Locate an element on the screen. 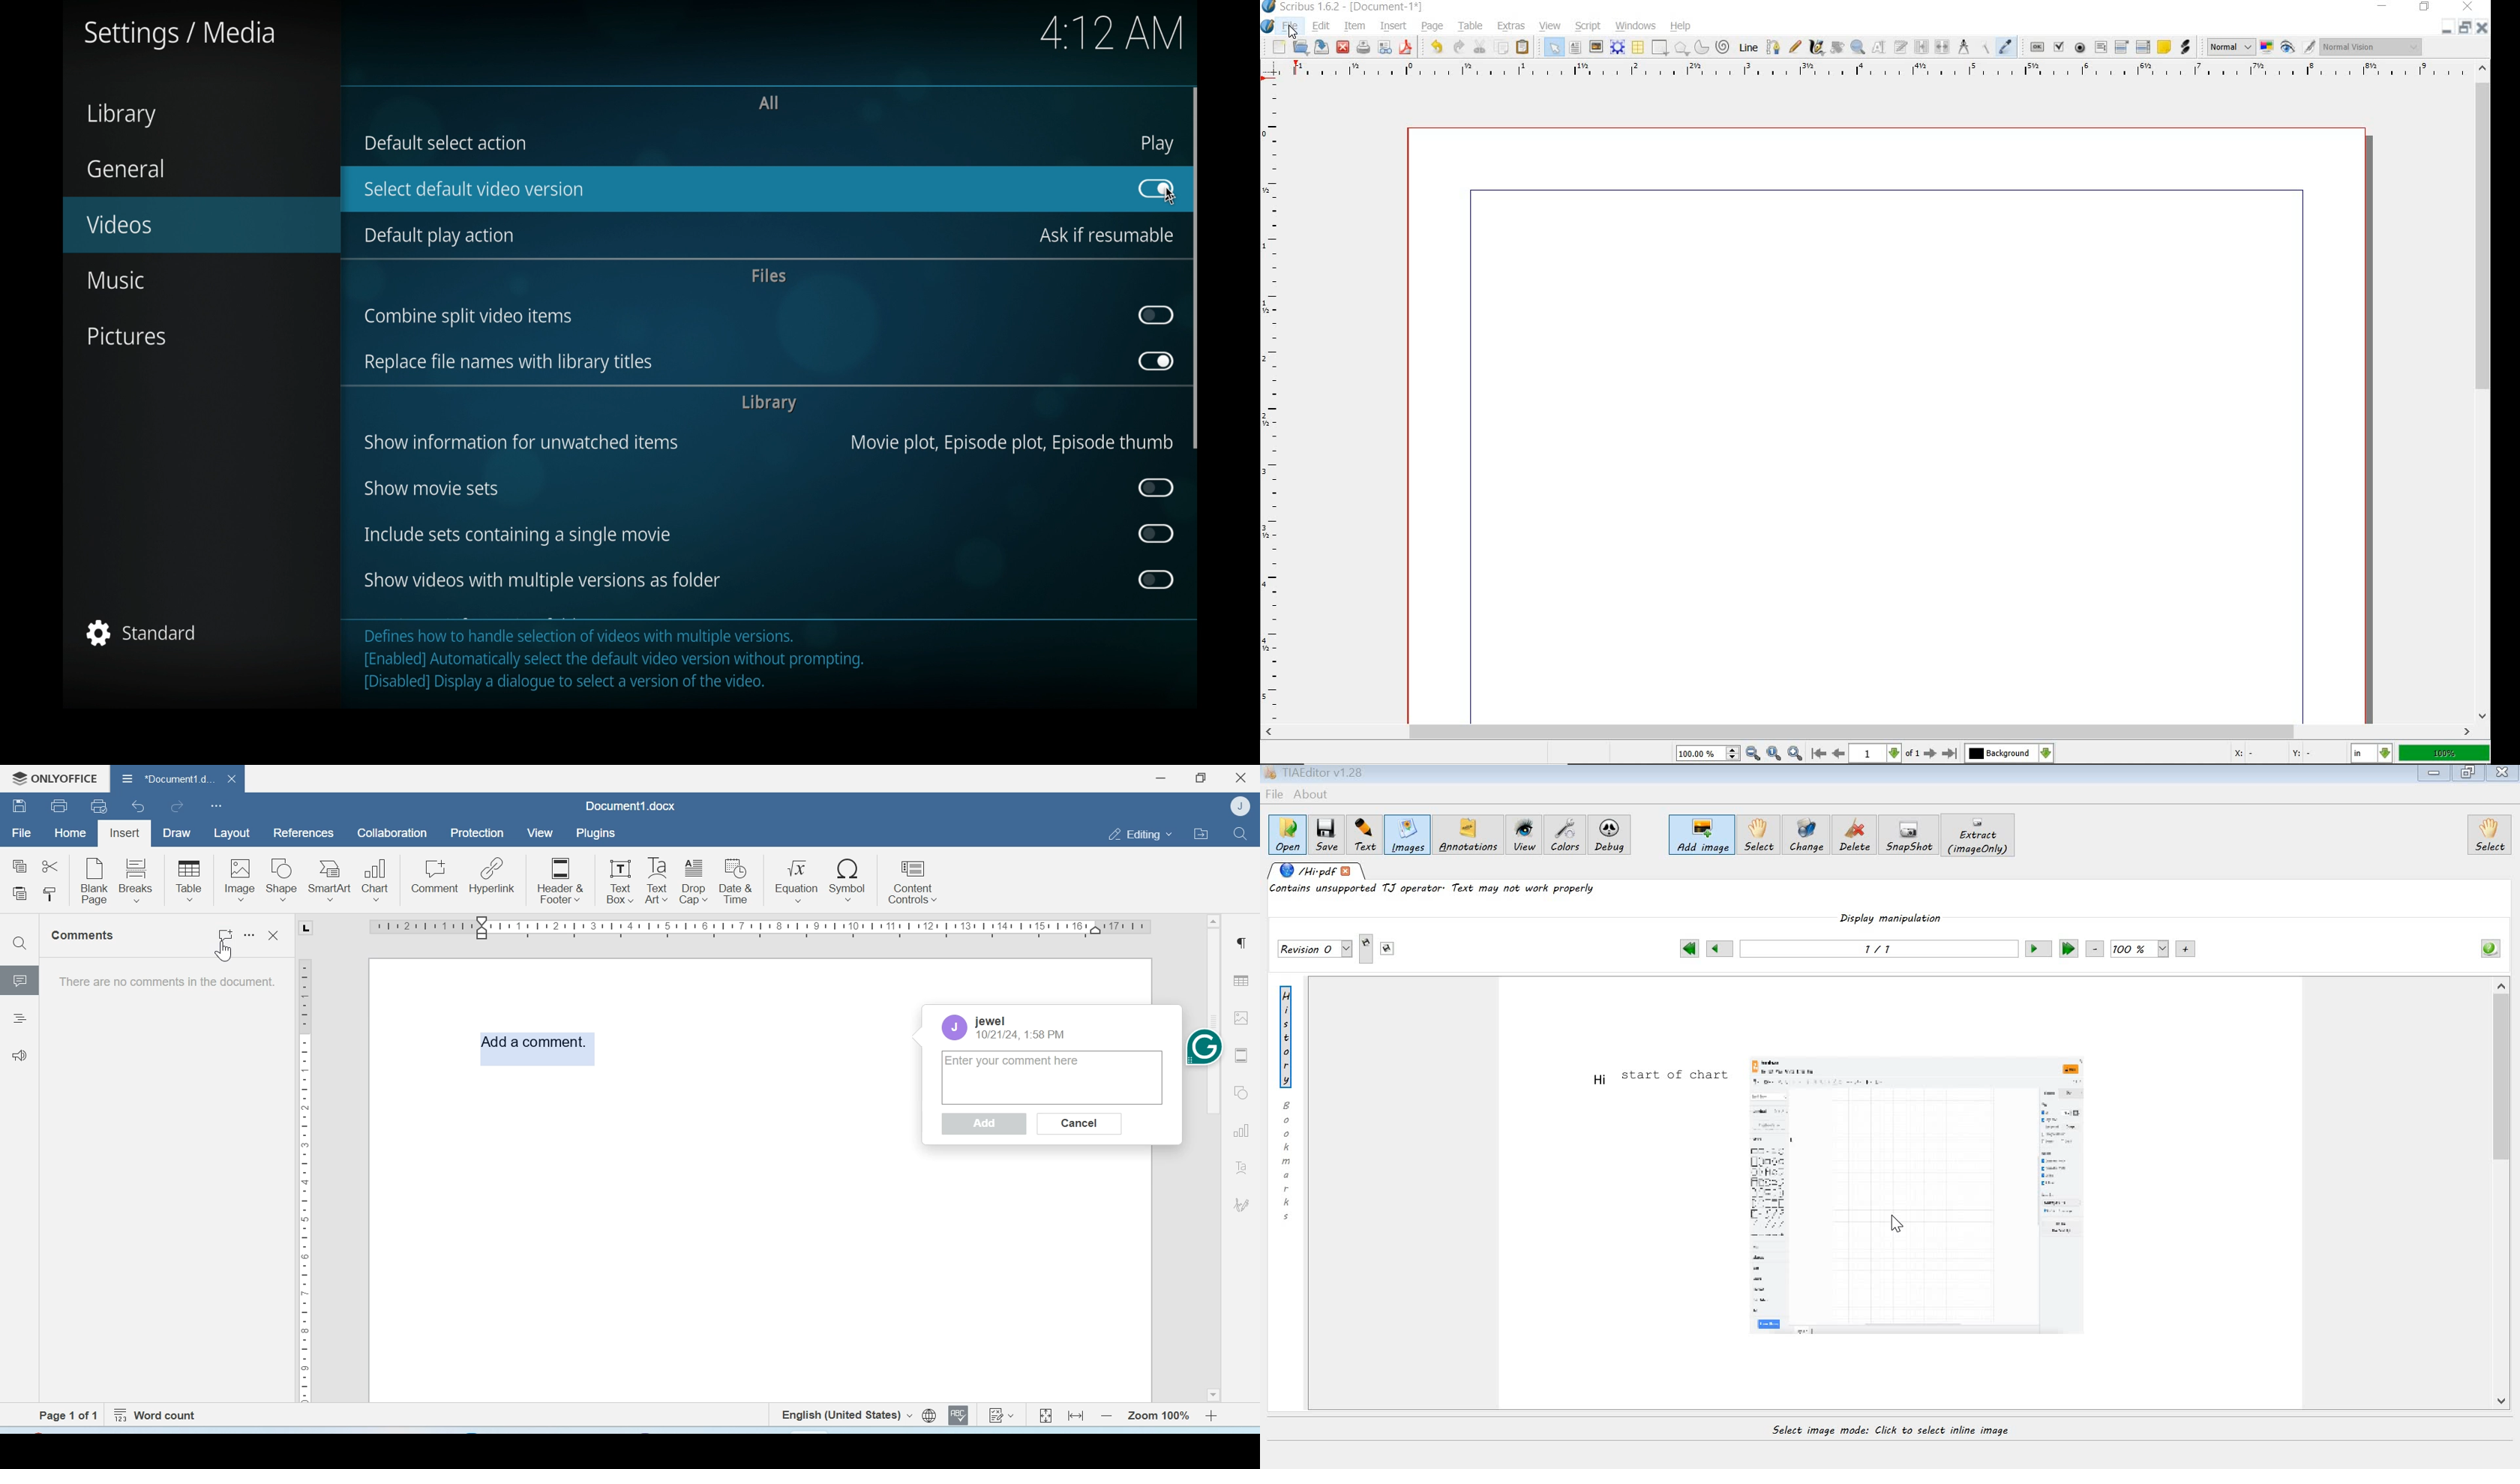  Scrollbar is located at coordinates (1213, 1238).